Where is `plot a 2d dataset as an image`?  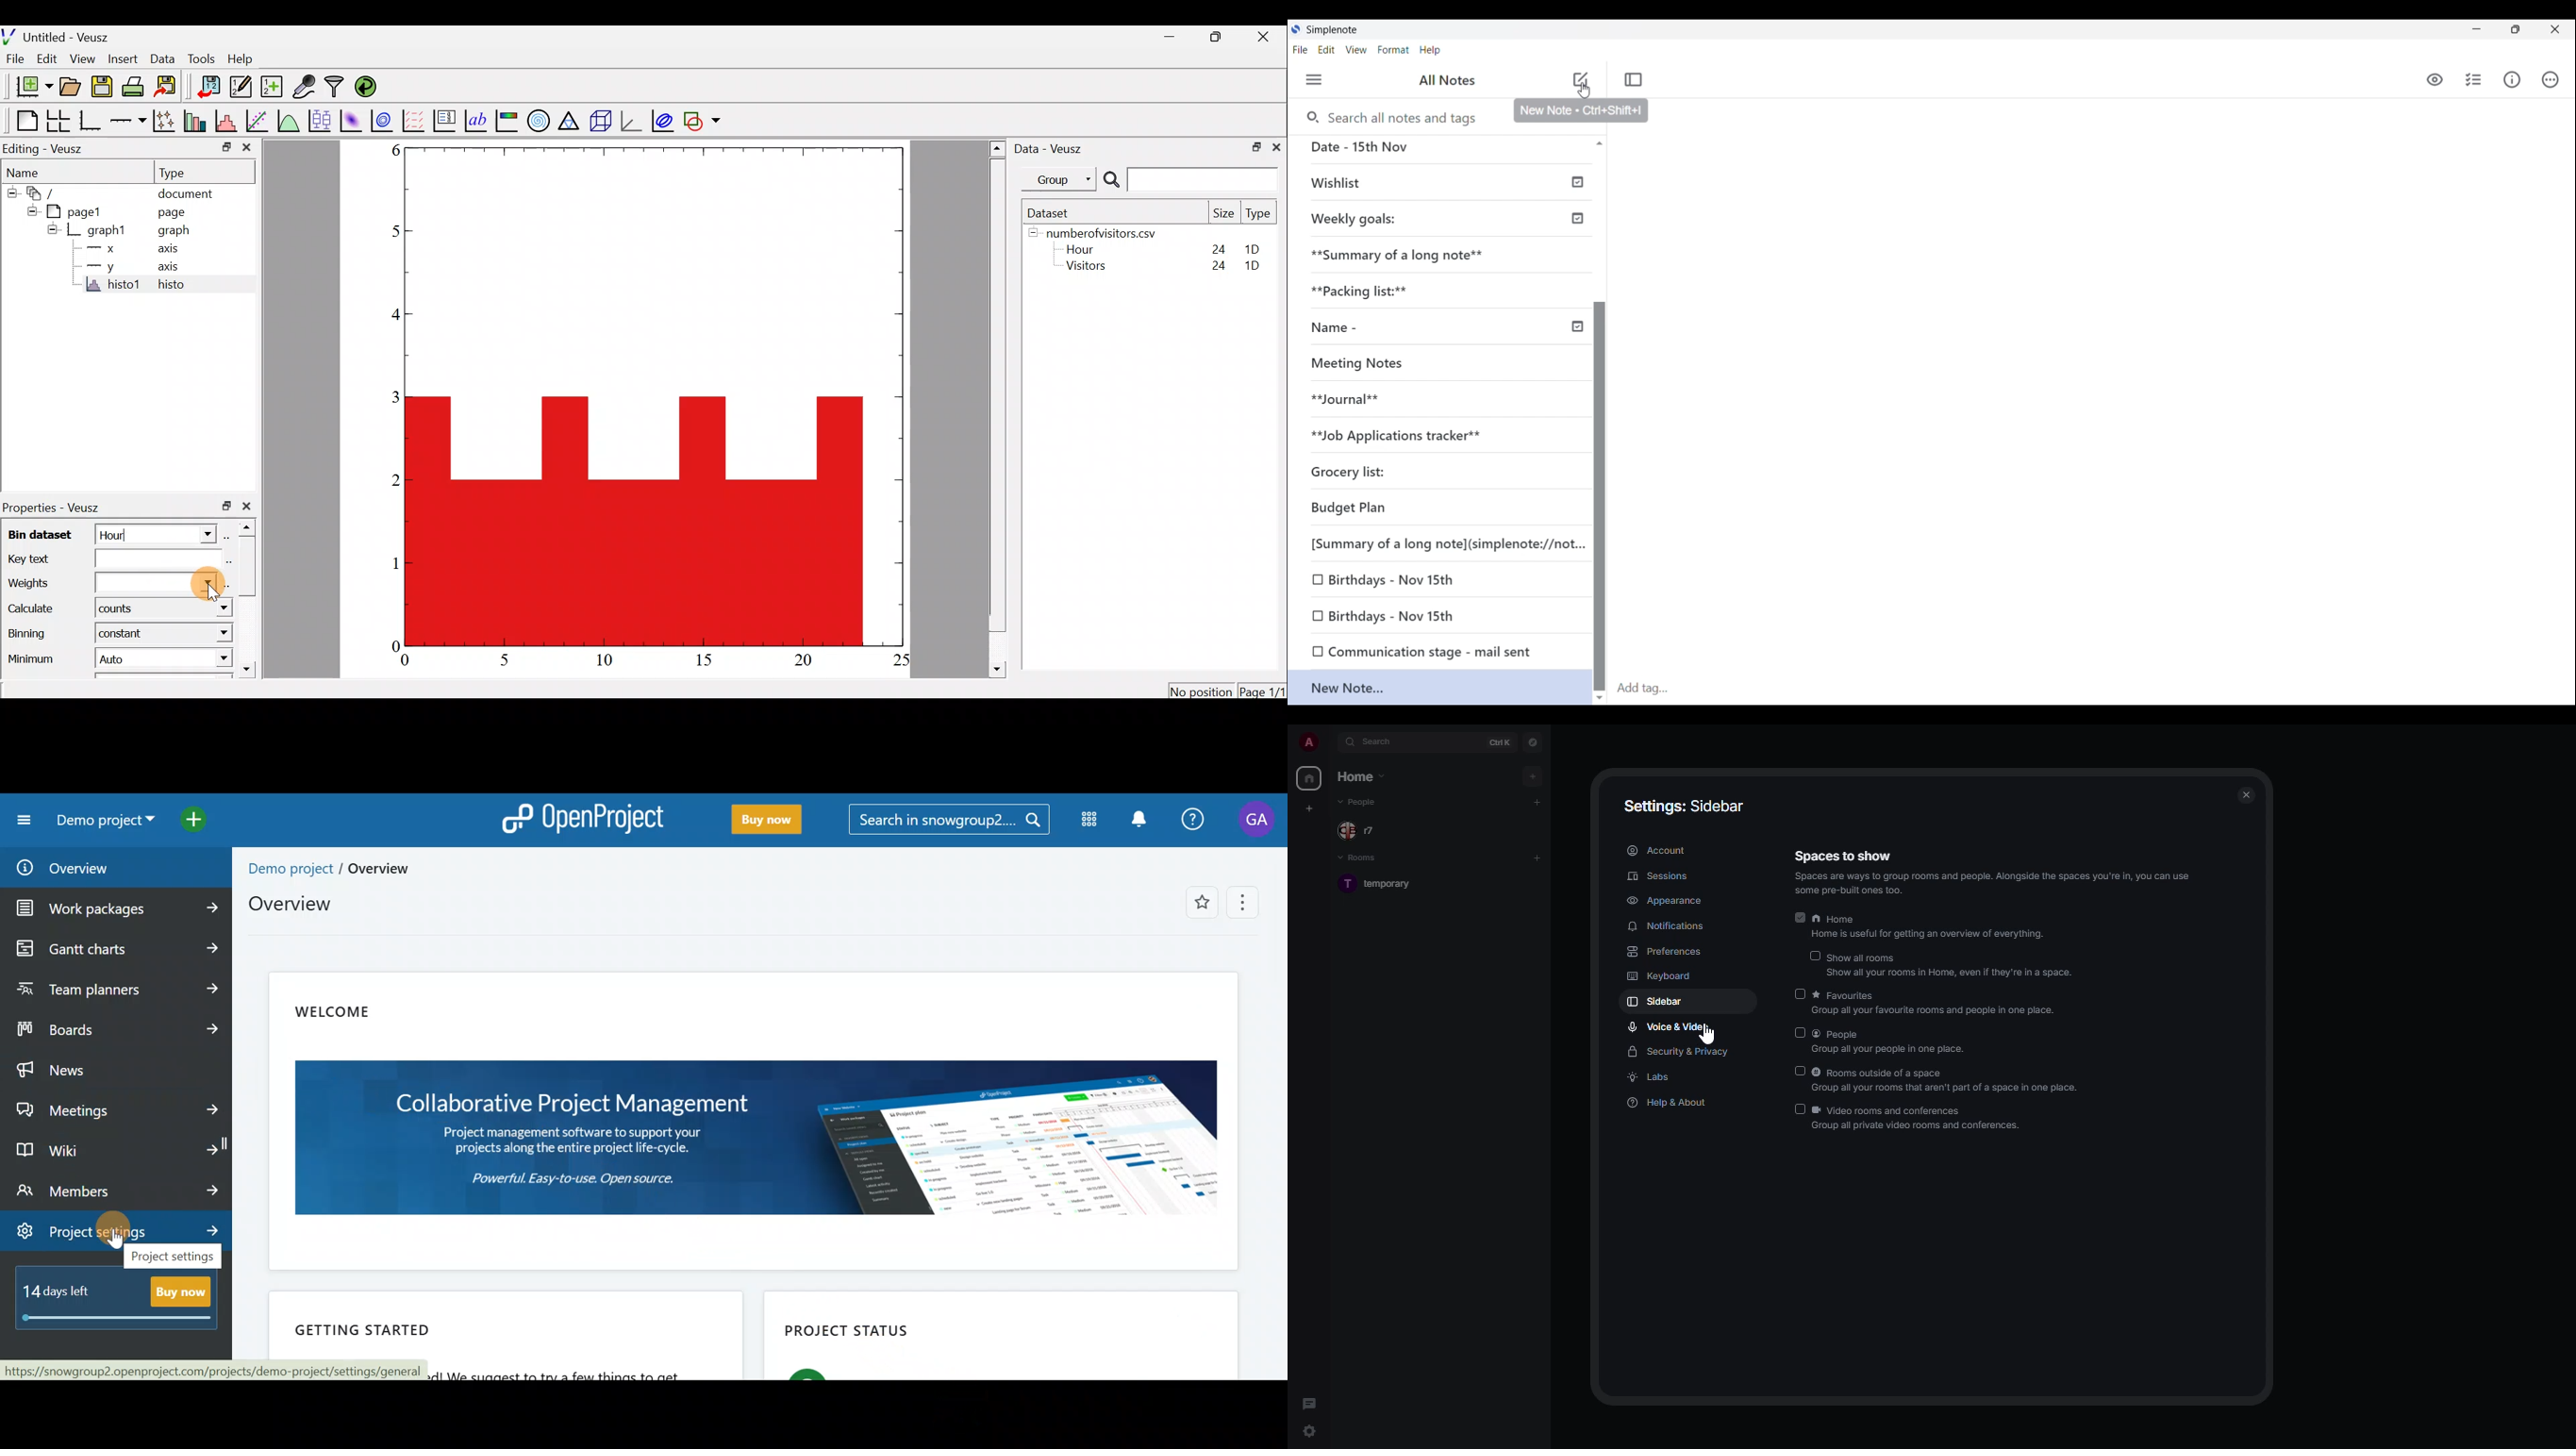
plot a 2d dataset as an image is located at coordinates (353, 119).